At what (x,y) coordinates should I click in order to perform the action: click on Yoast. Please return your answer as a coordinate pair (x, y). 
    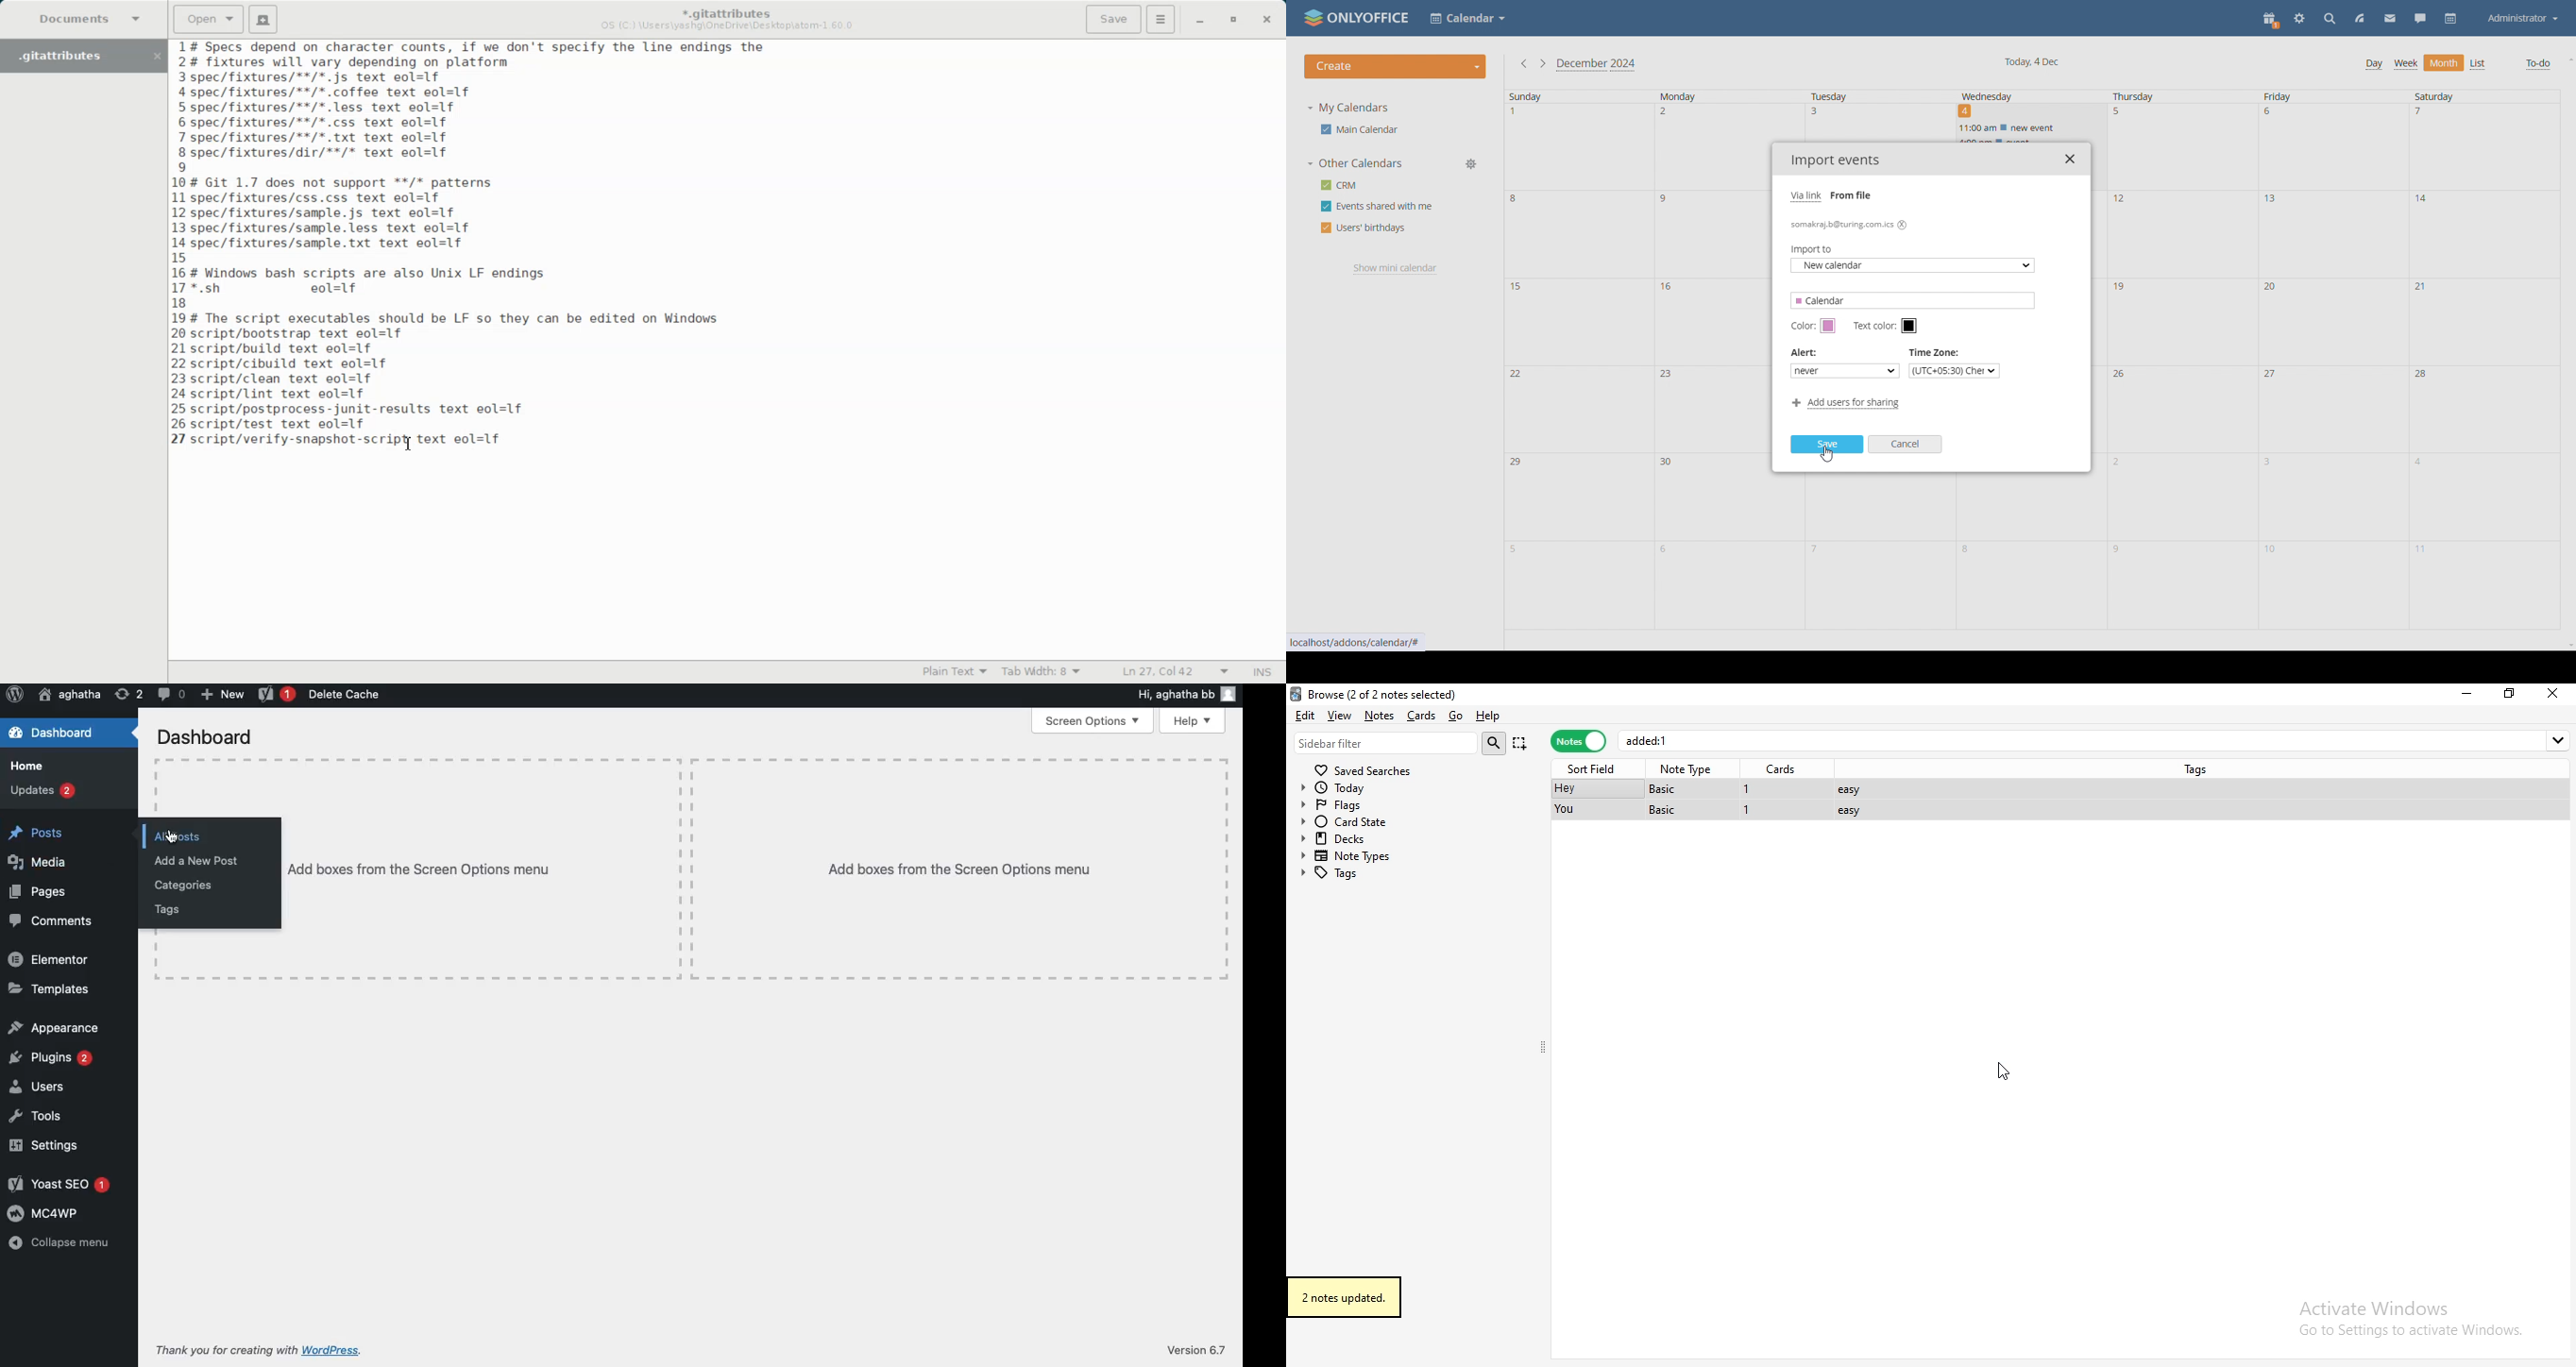
    Looking at the image, I should click on (274, 694).